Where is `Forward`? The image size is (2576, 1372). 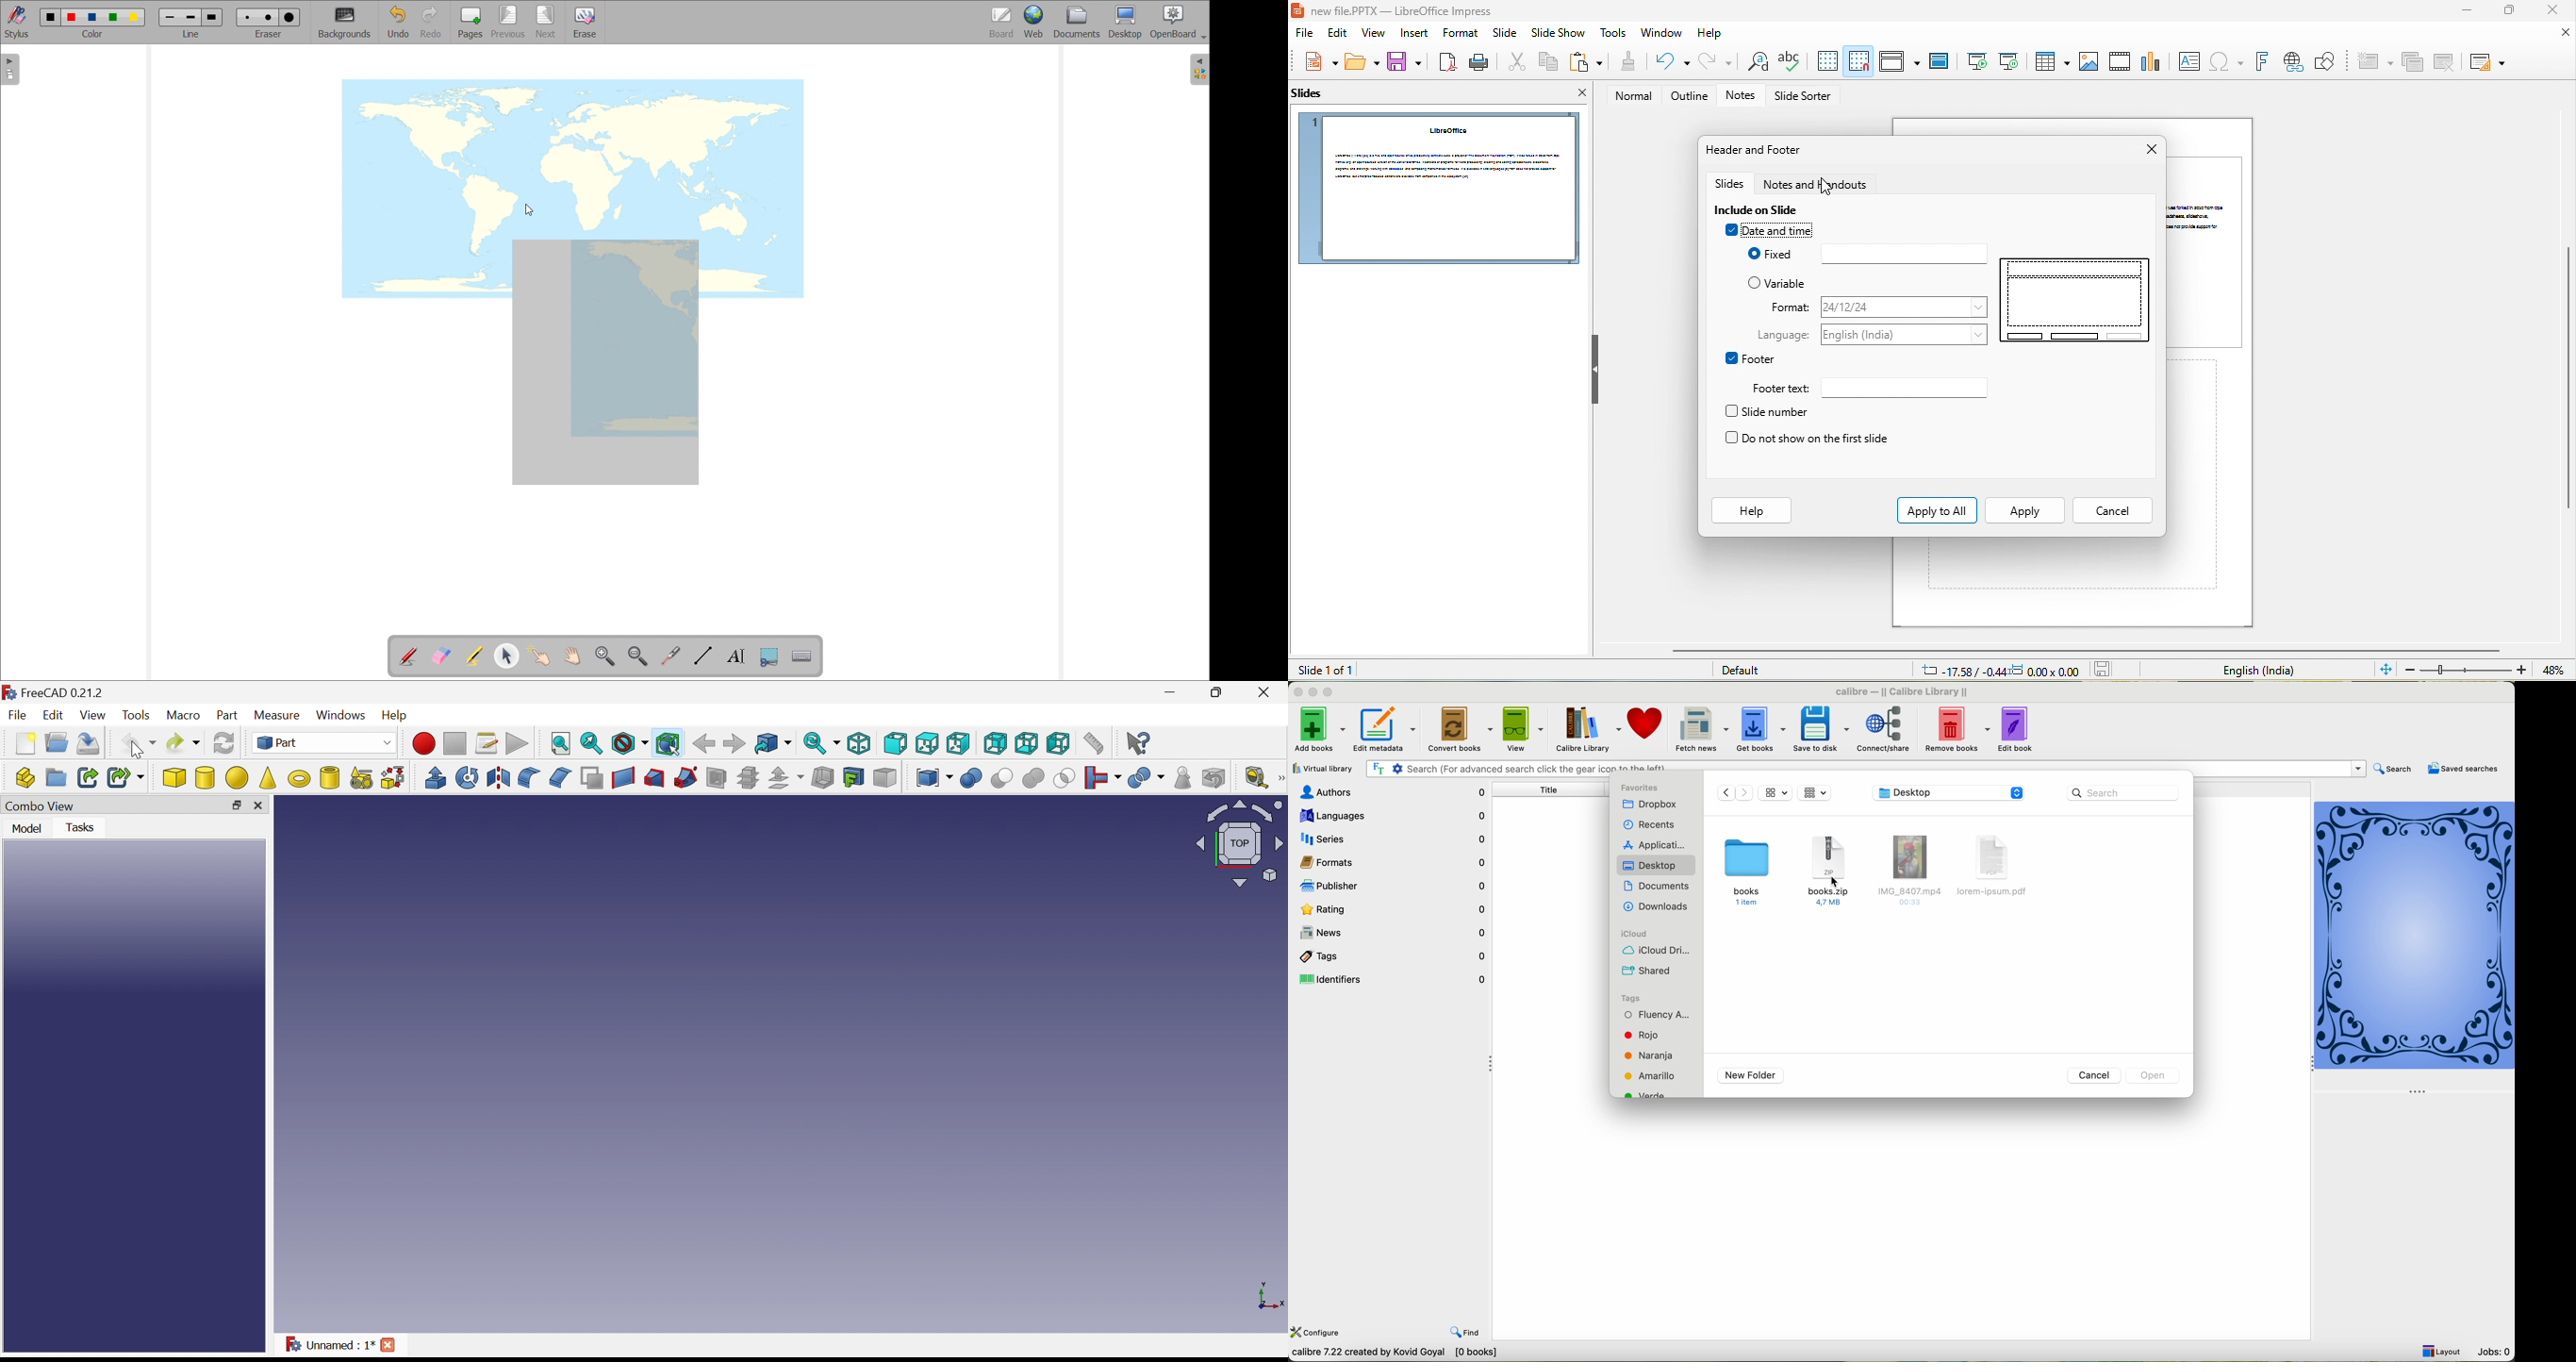
Forward is located at coordinates (734, 743).